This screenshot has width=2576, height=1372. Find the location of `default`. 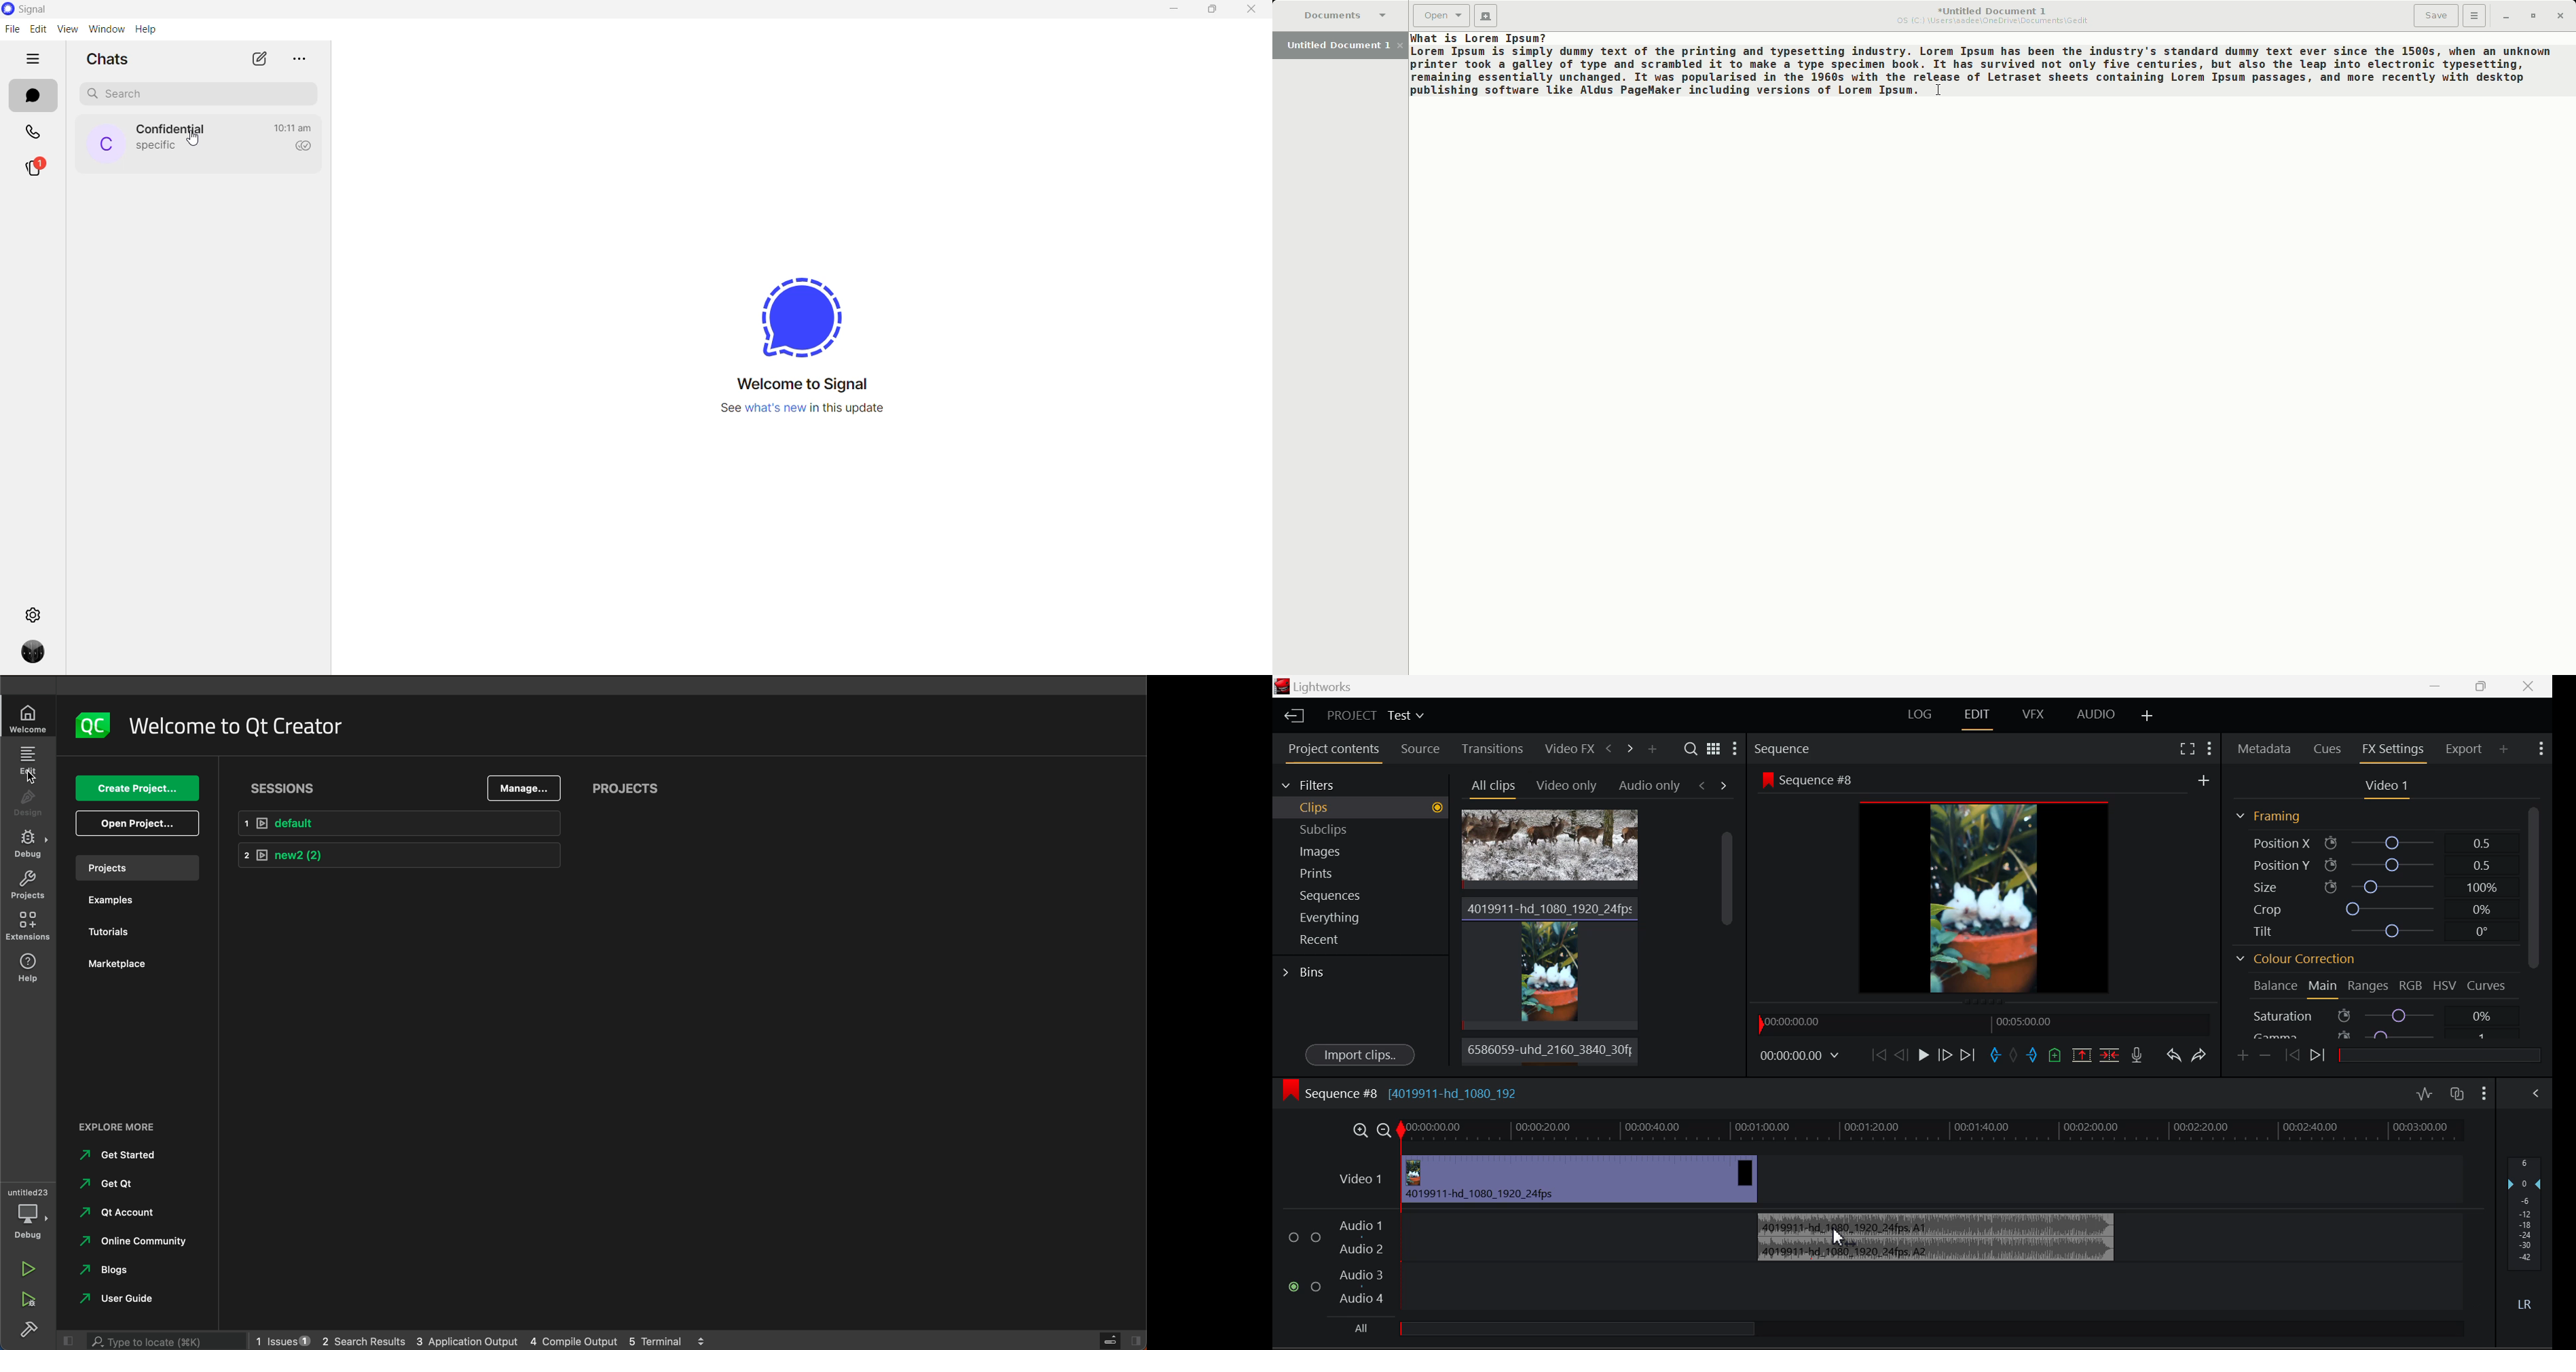

default is located at coordinates (402, 824).